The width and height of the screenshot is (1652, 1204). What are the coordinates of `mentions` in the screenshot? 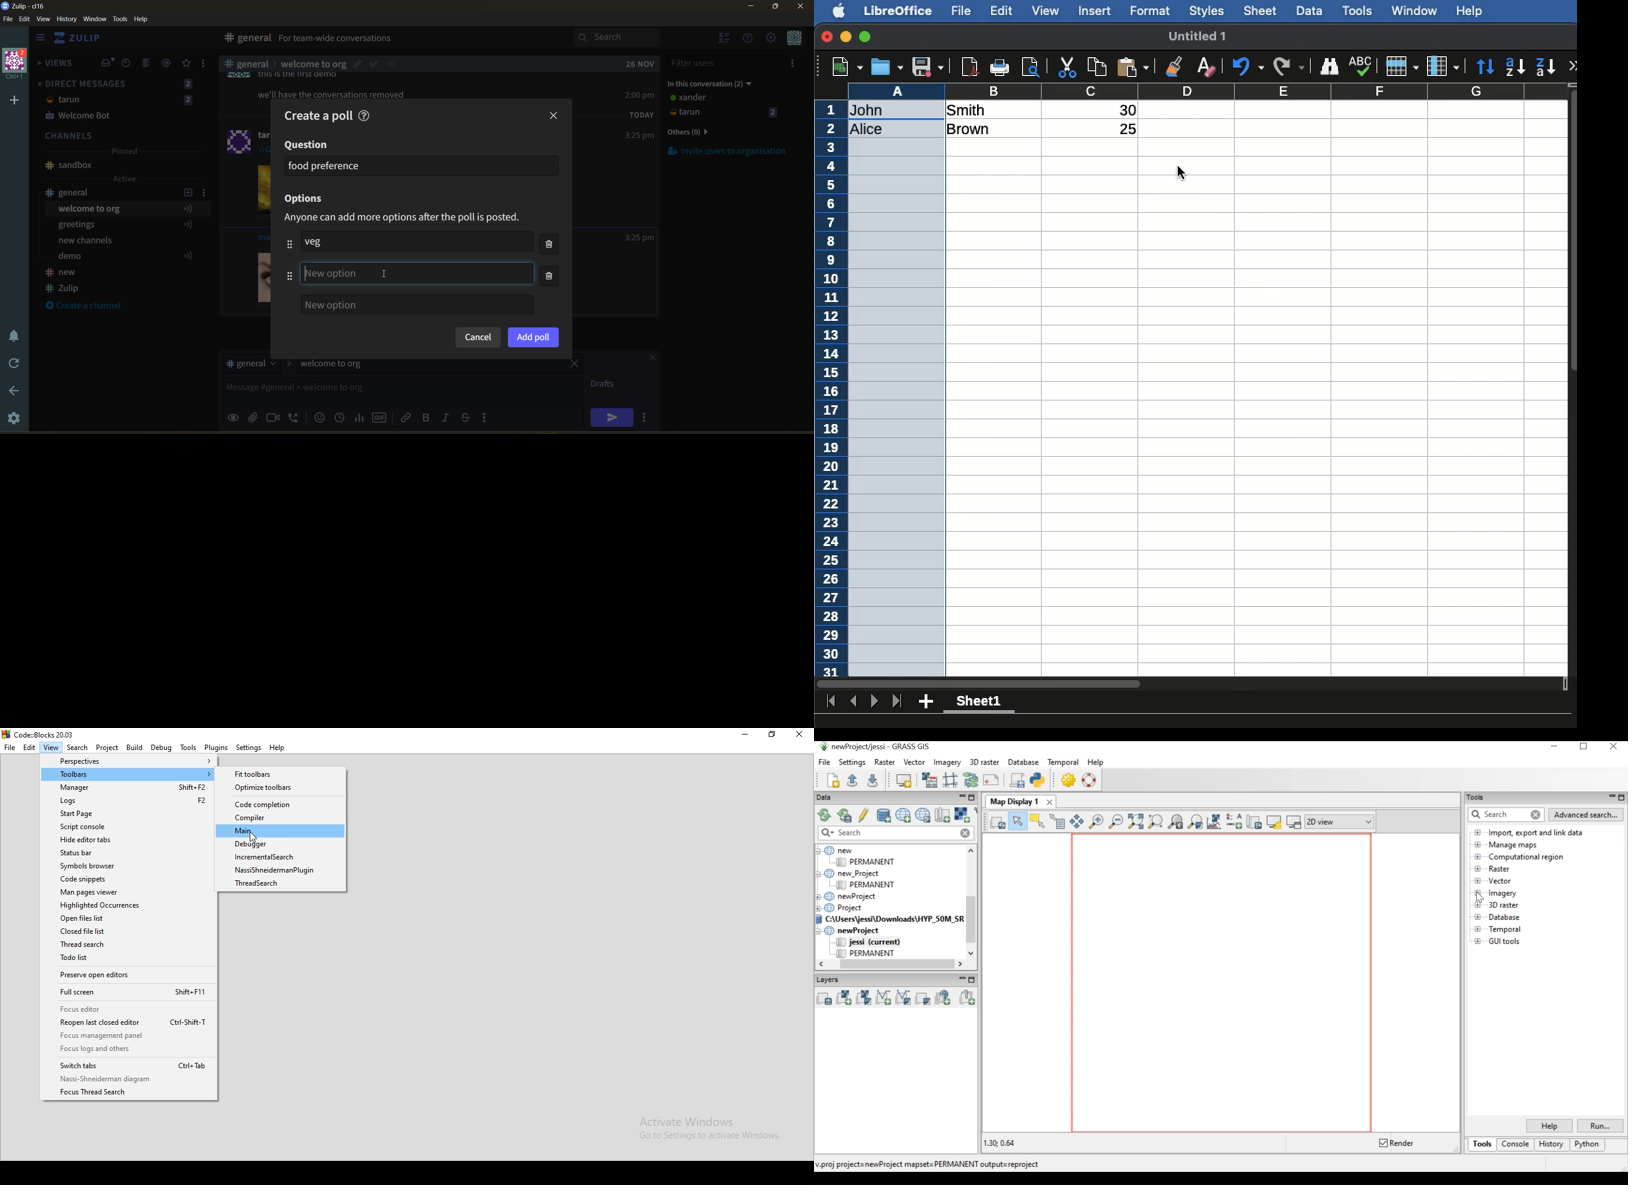 It's located at (168, 63).